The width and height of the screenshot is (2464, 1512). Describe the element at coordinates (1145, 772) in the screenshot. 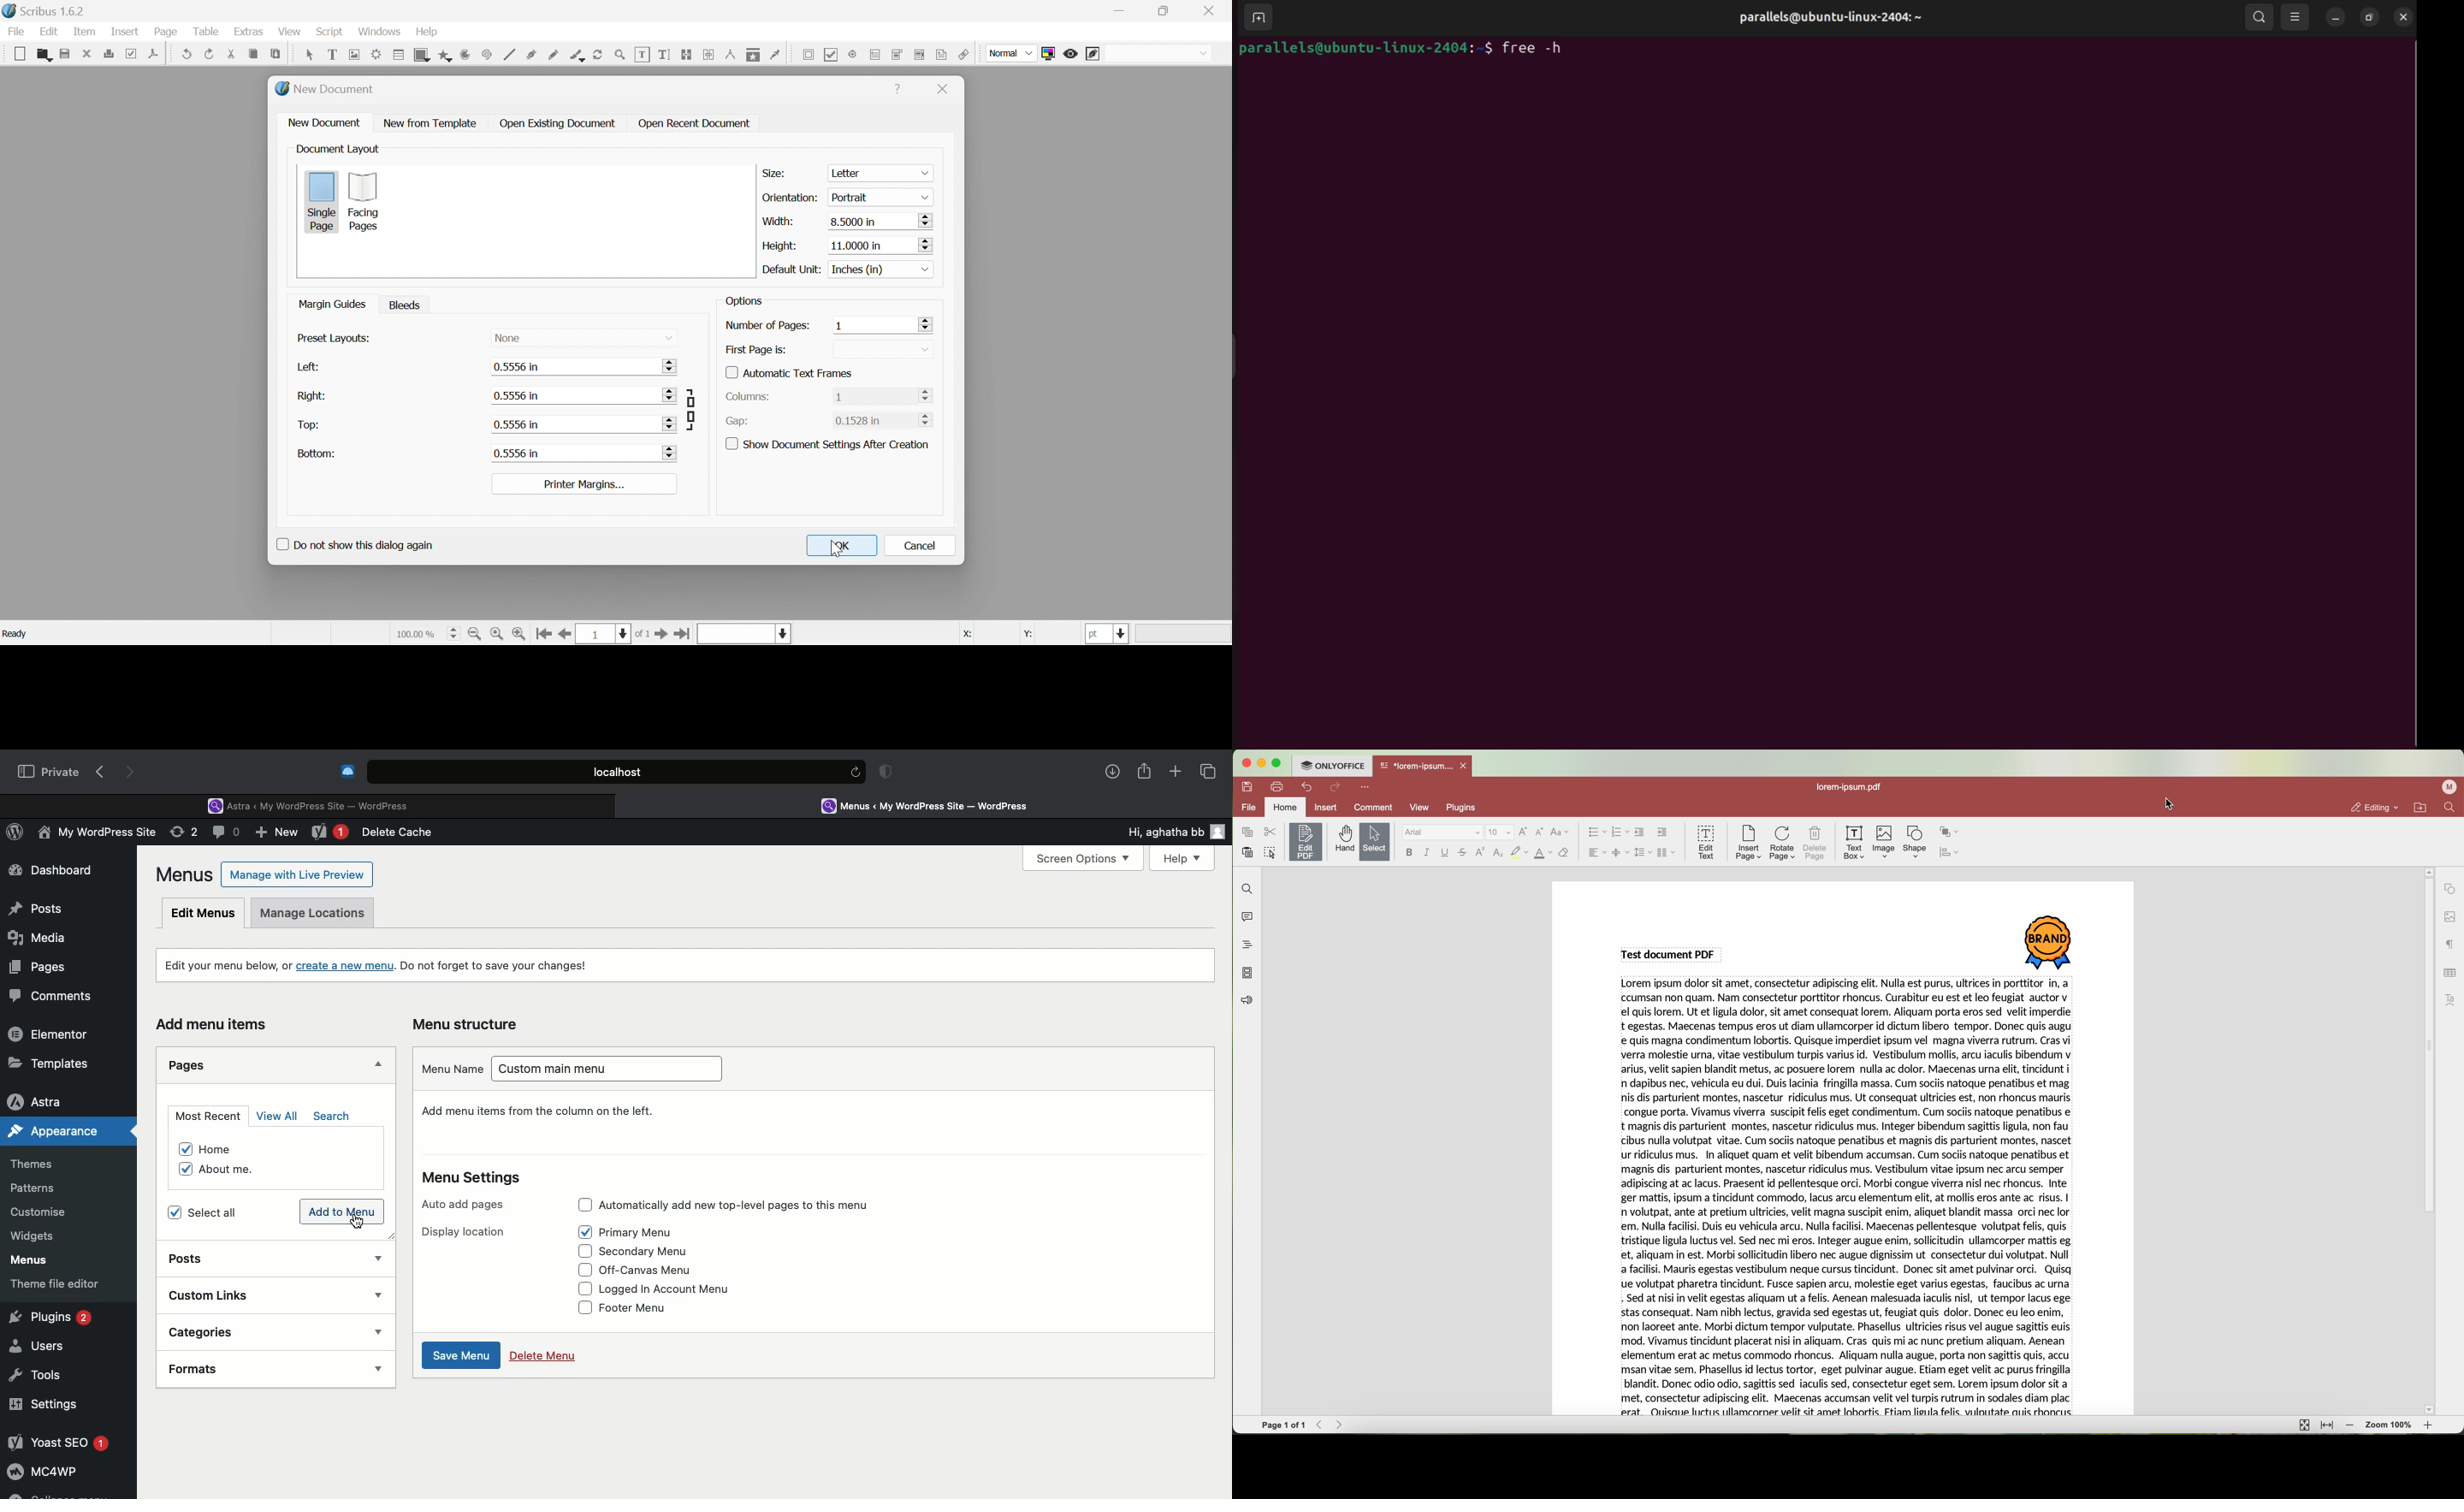

I see `Share` at that location.